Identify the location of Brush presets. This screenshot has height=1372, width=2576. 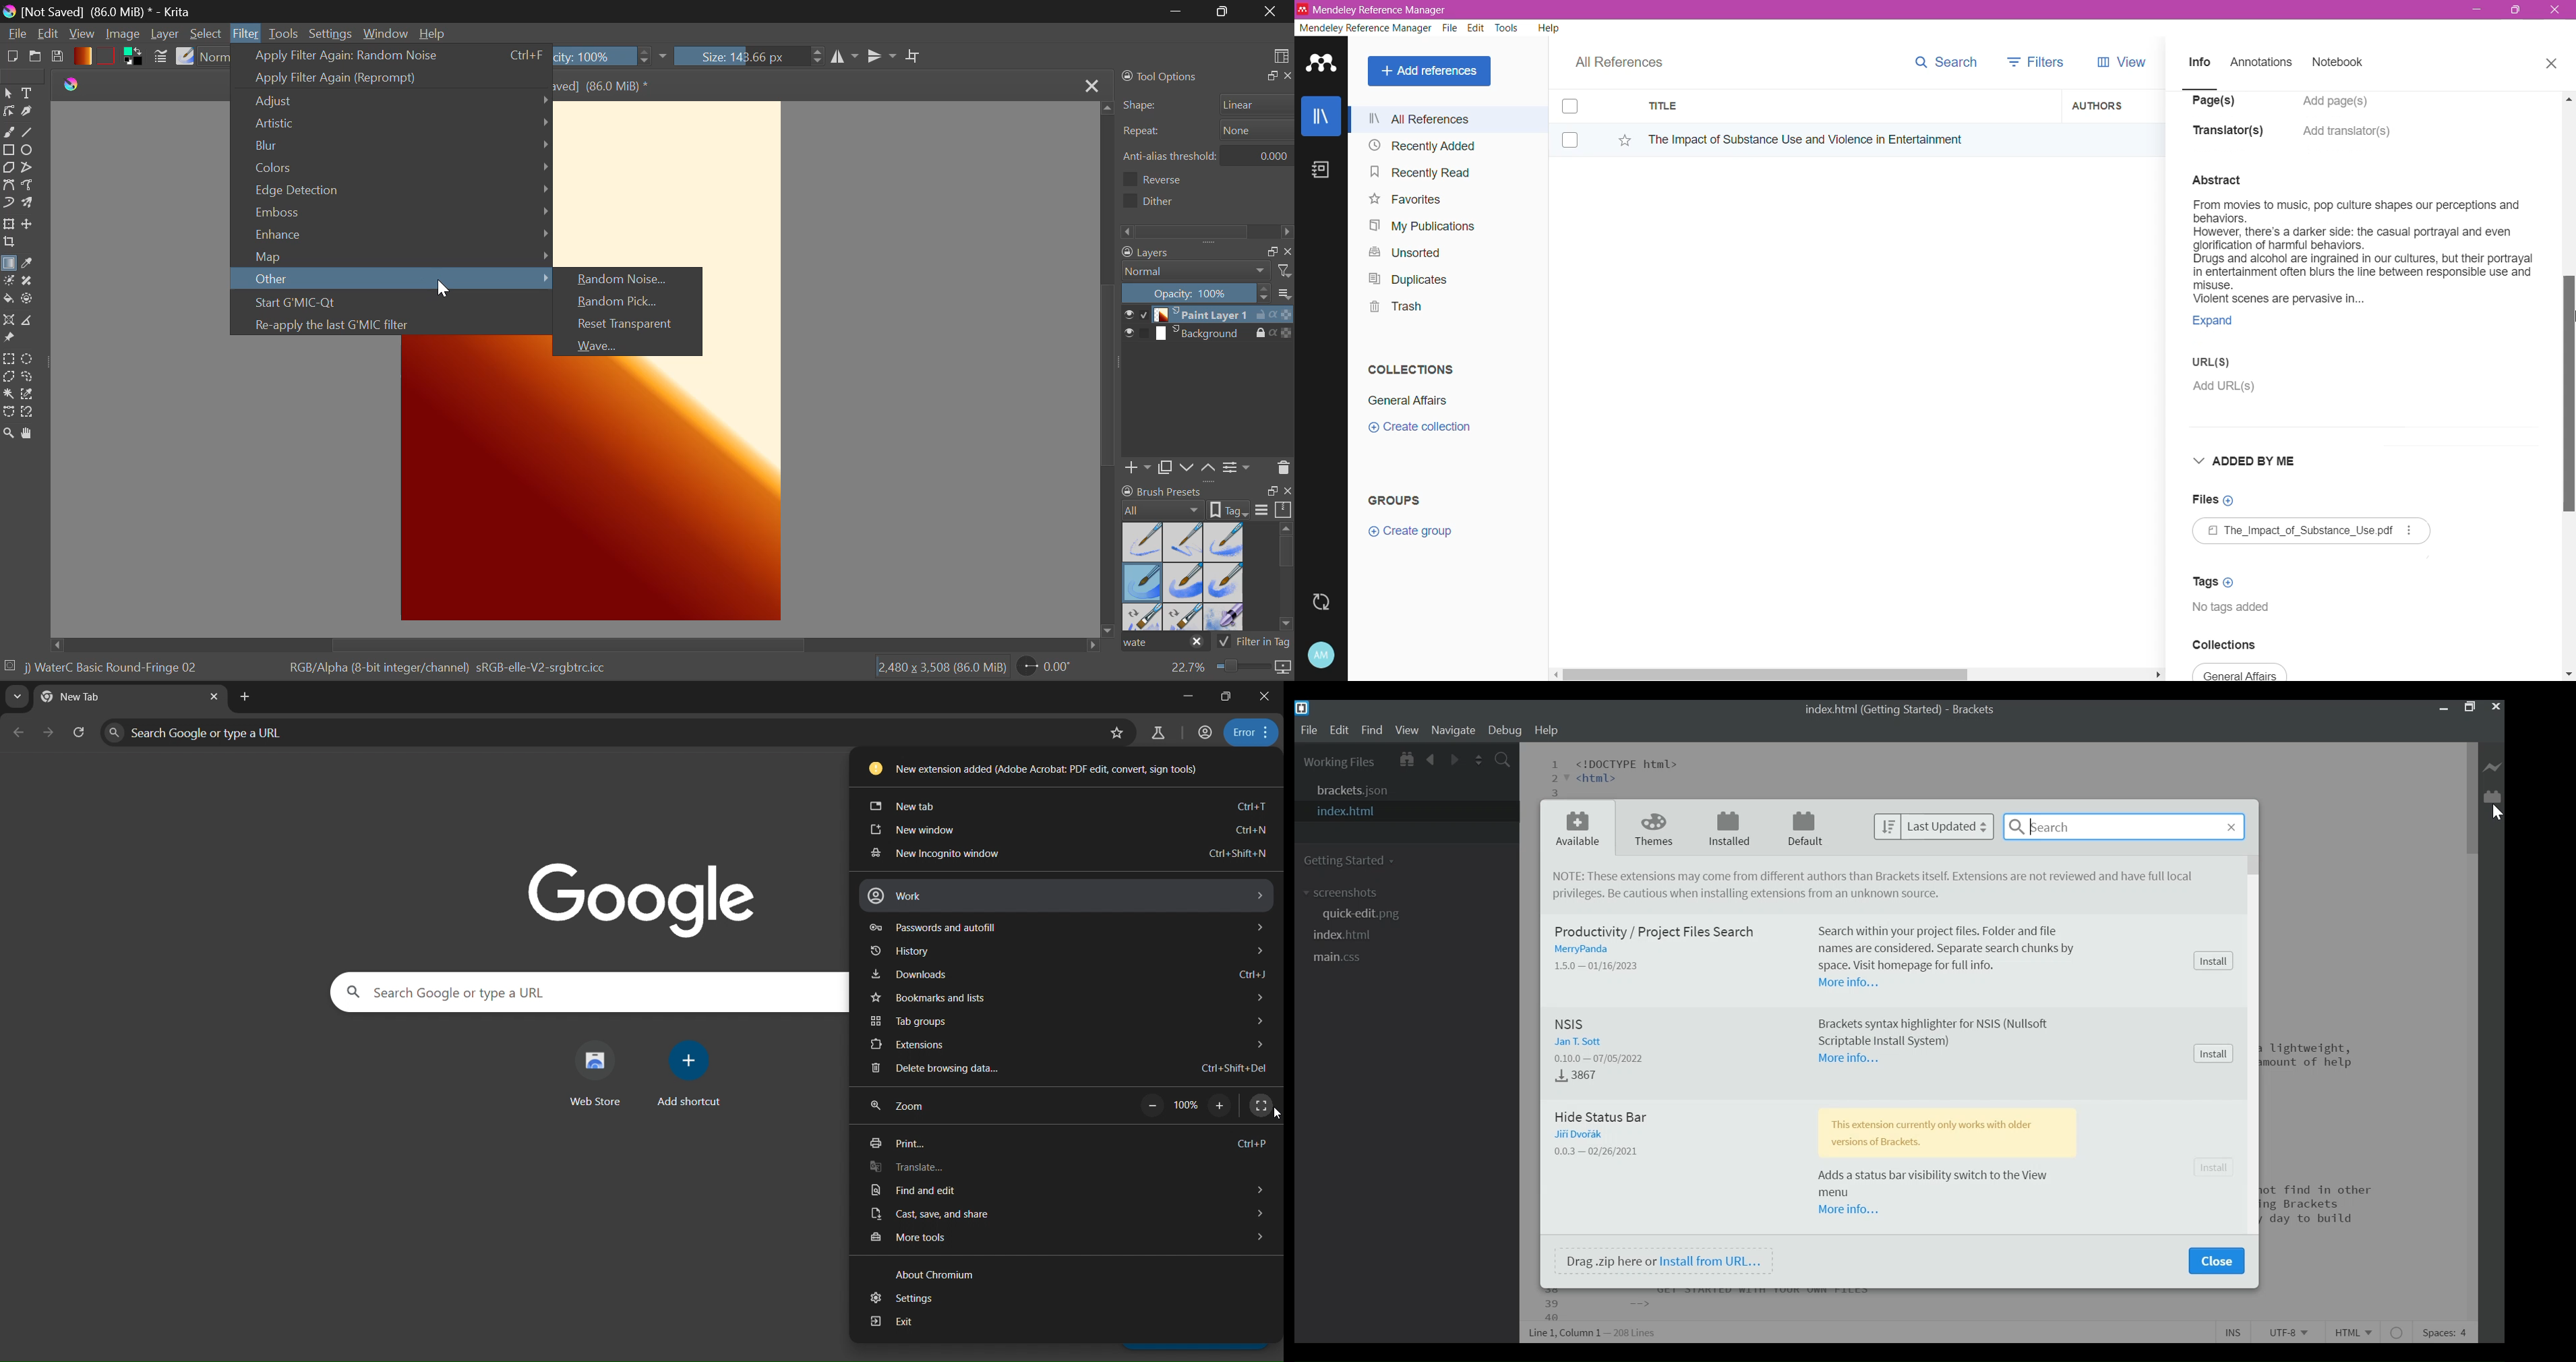
(1164, 490).